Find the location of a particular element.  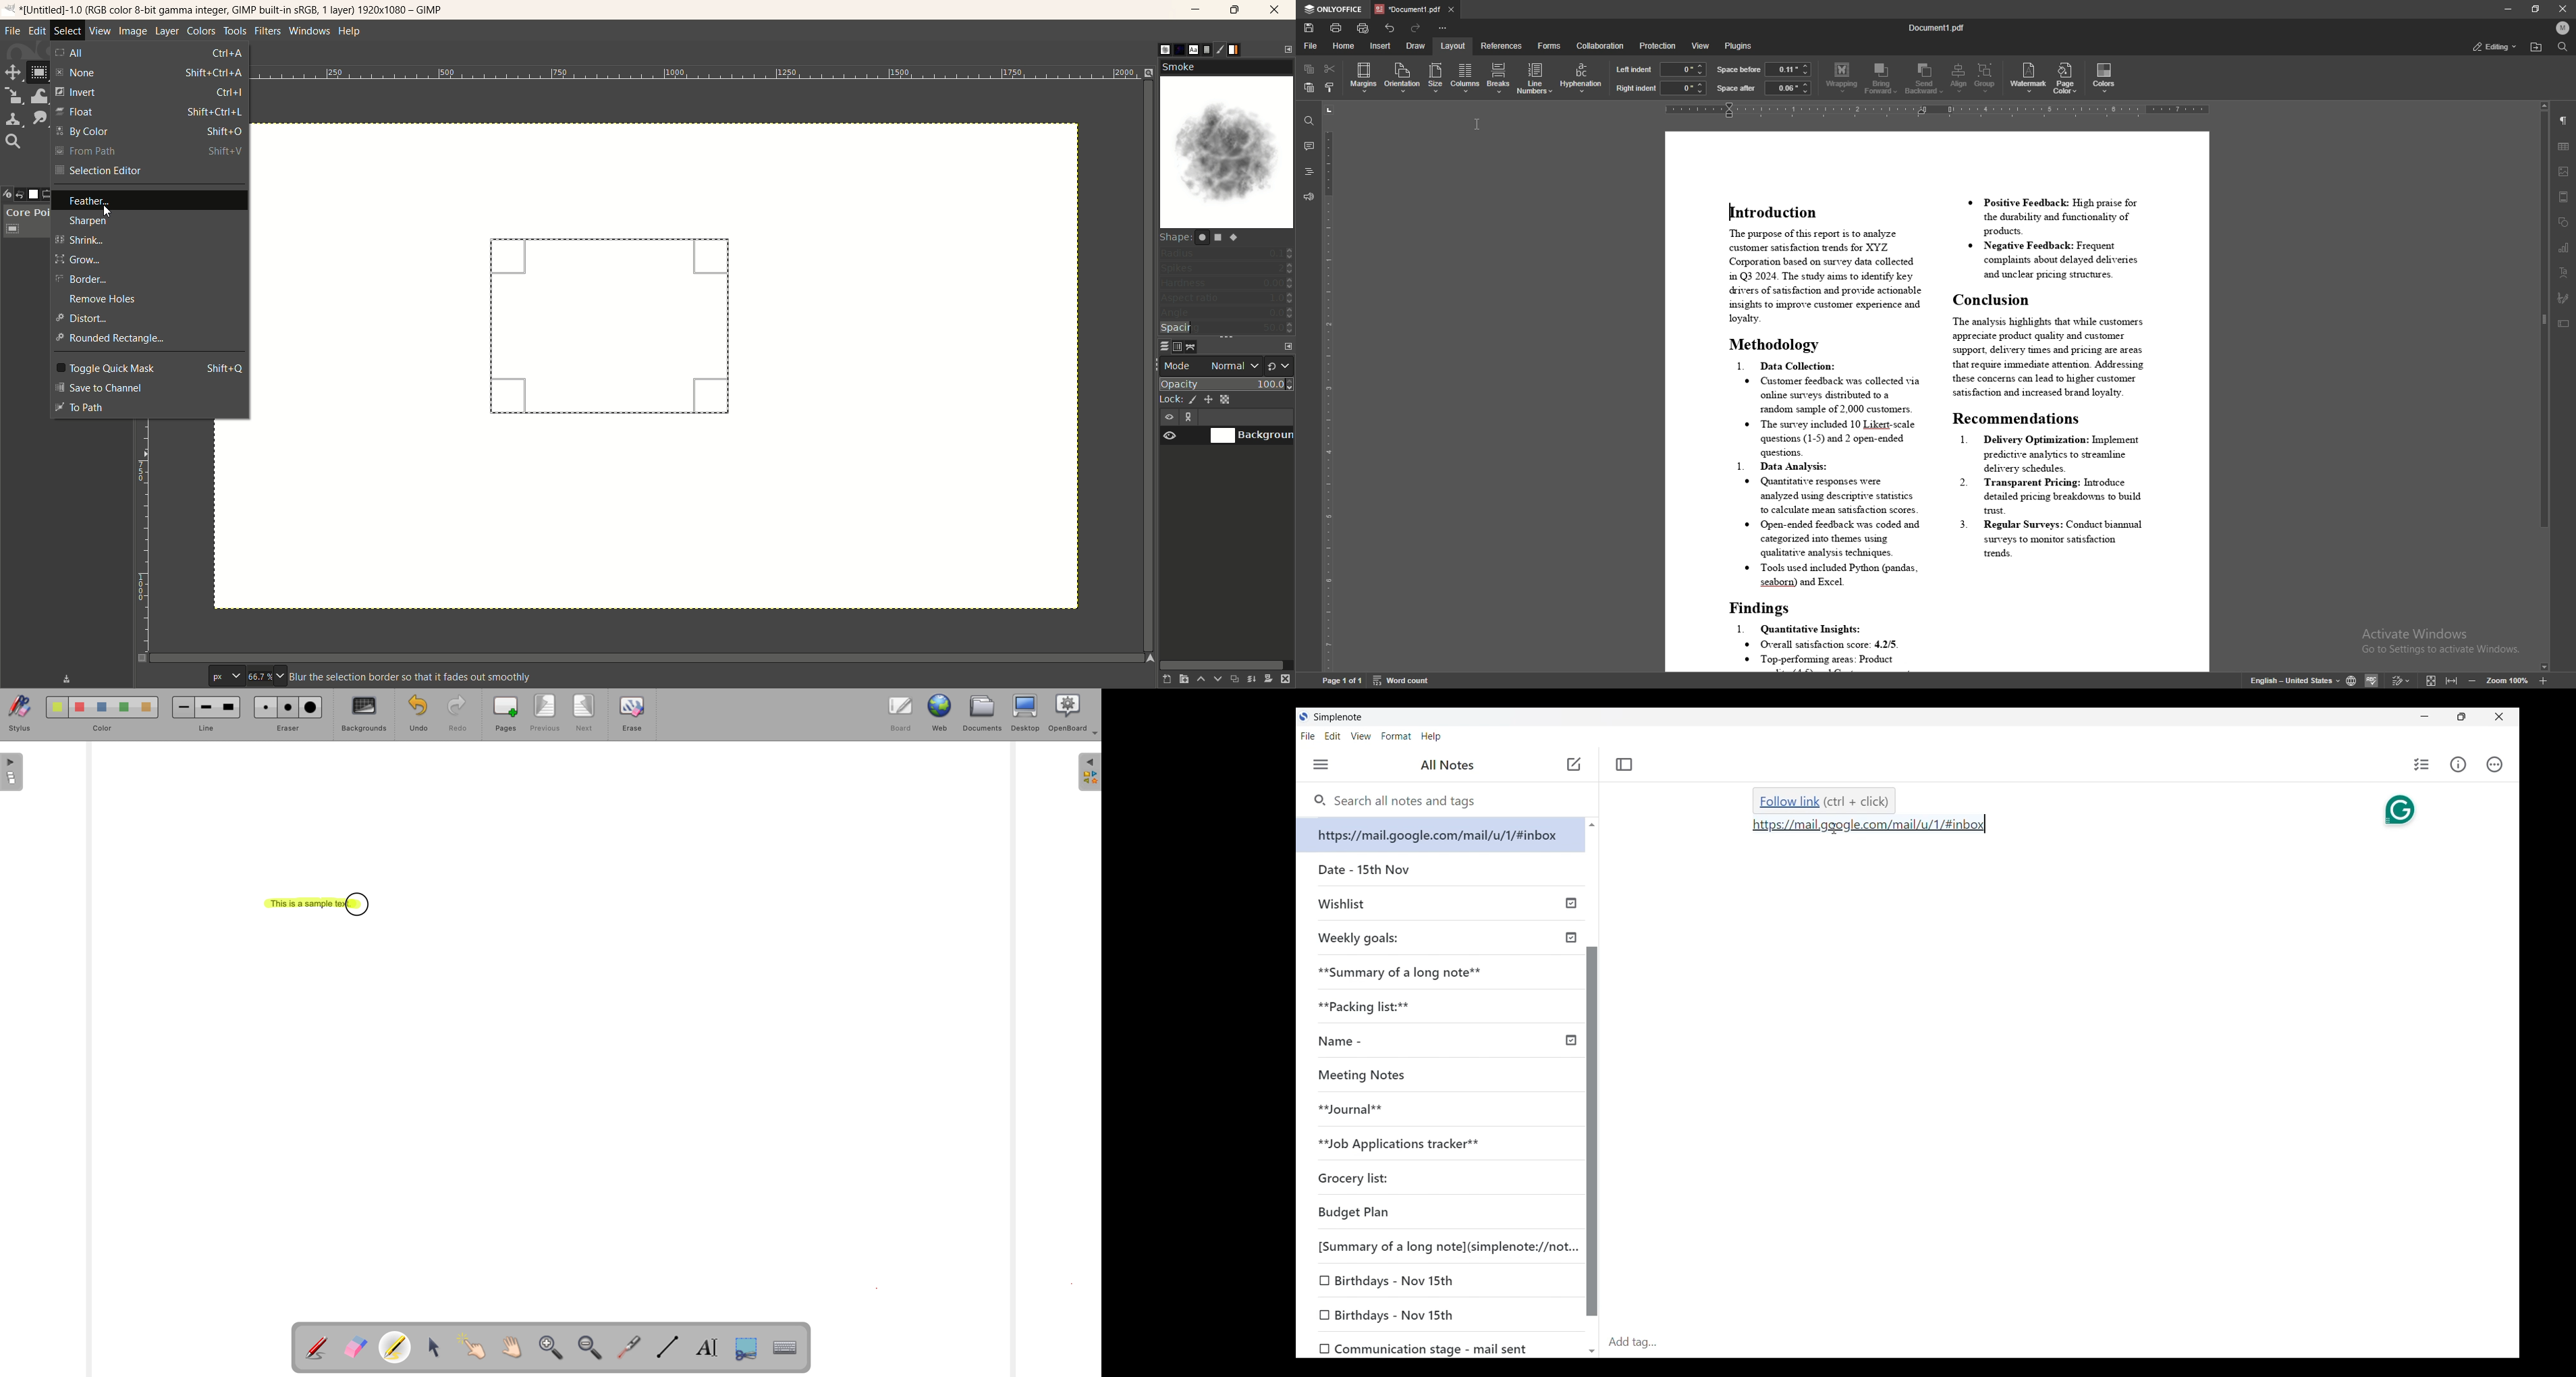

Views menu is located at coordinates (1361, 736).